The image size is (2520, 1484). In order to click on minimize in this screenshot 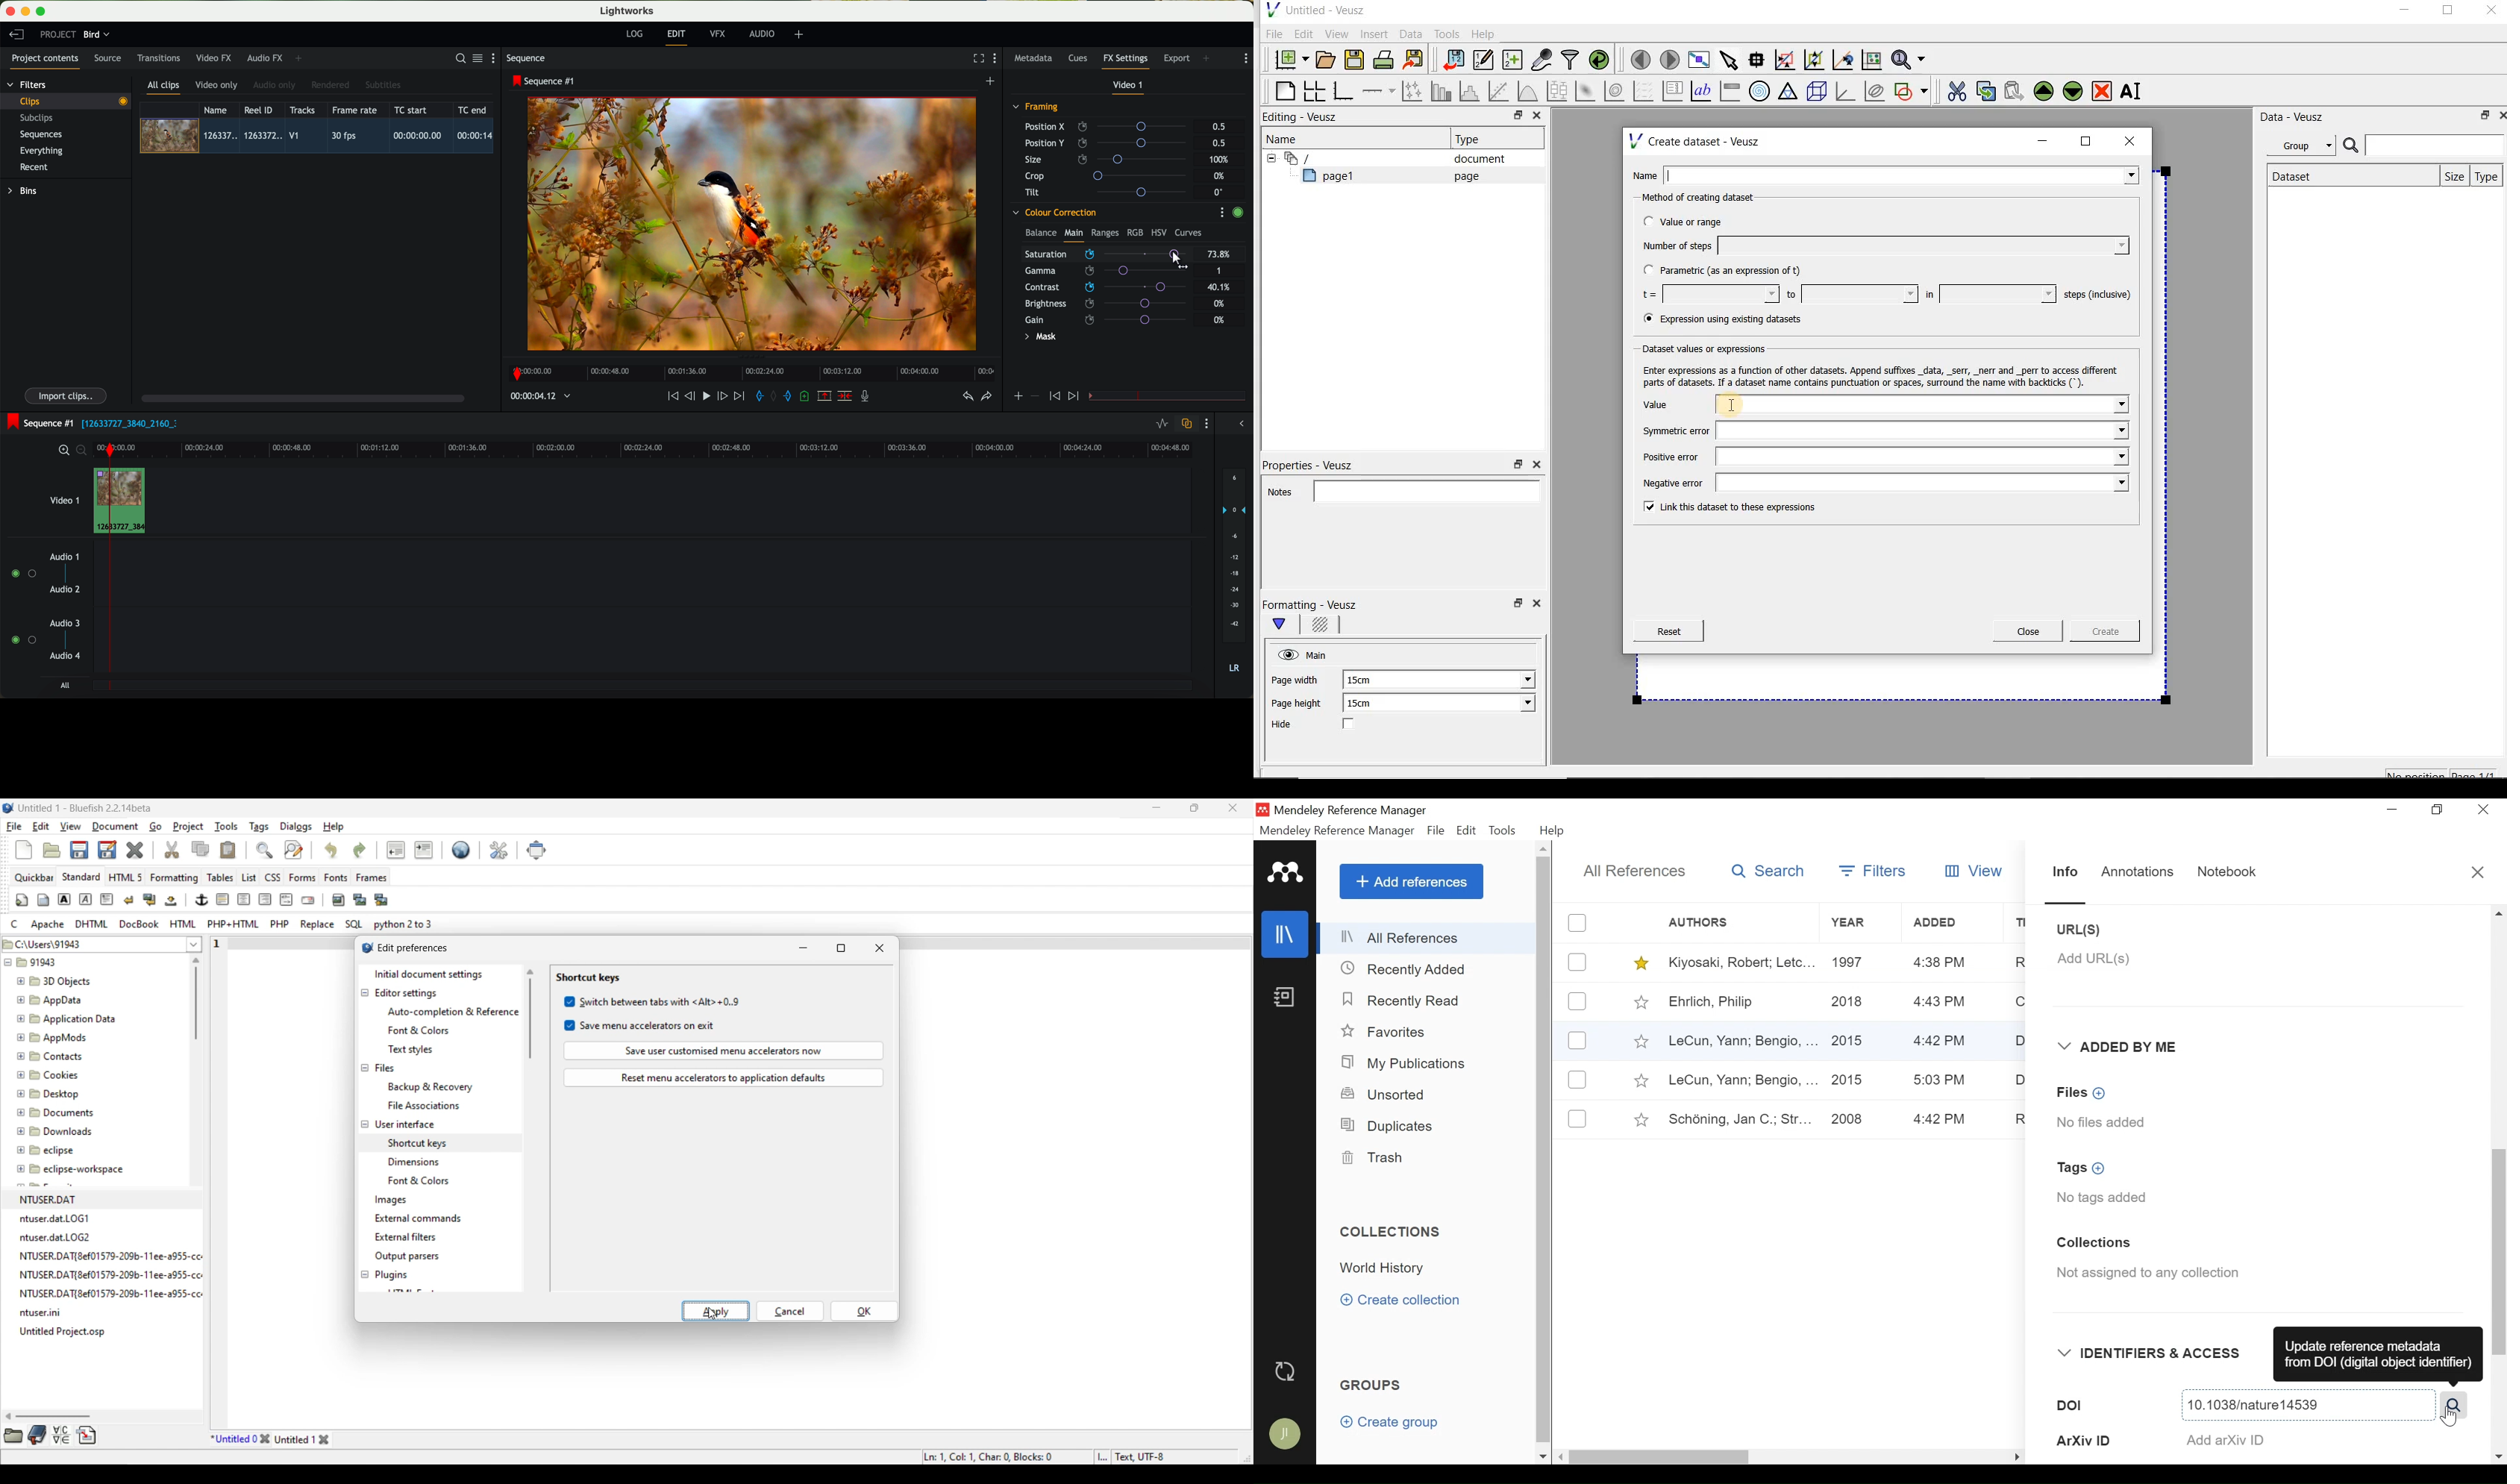, I will do `click(2043, 141)`.